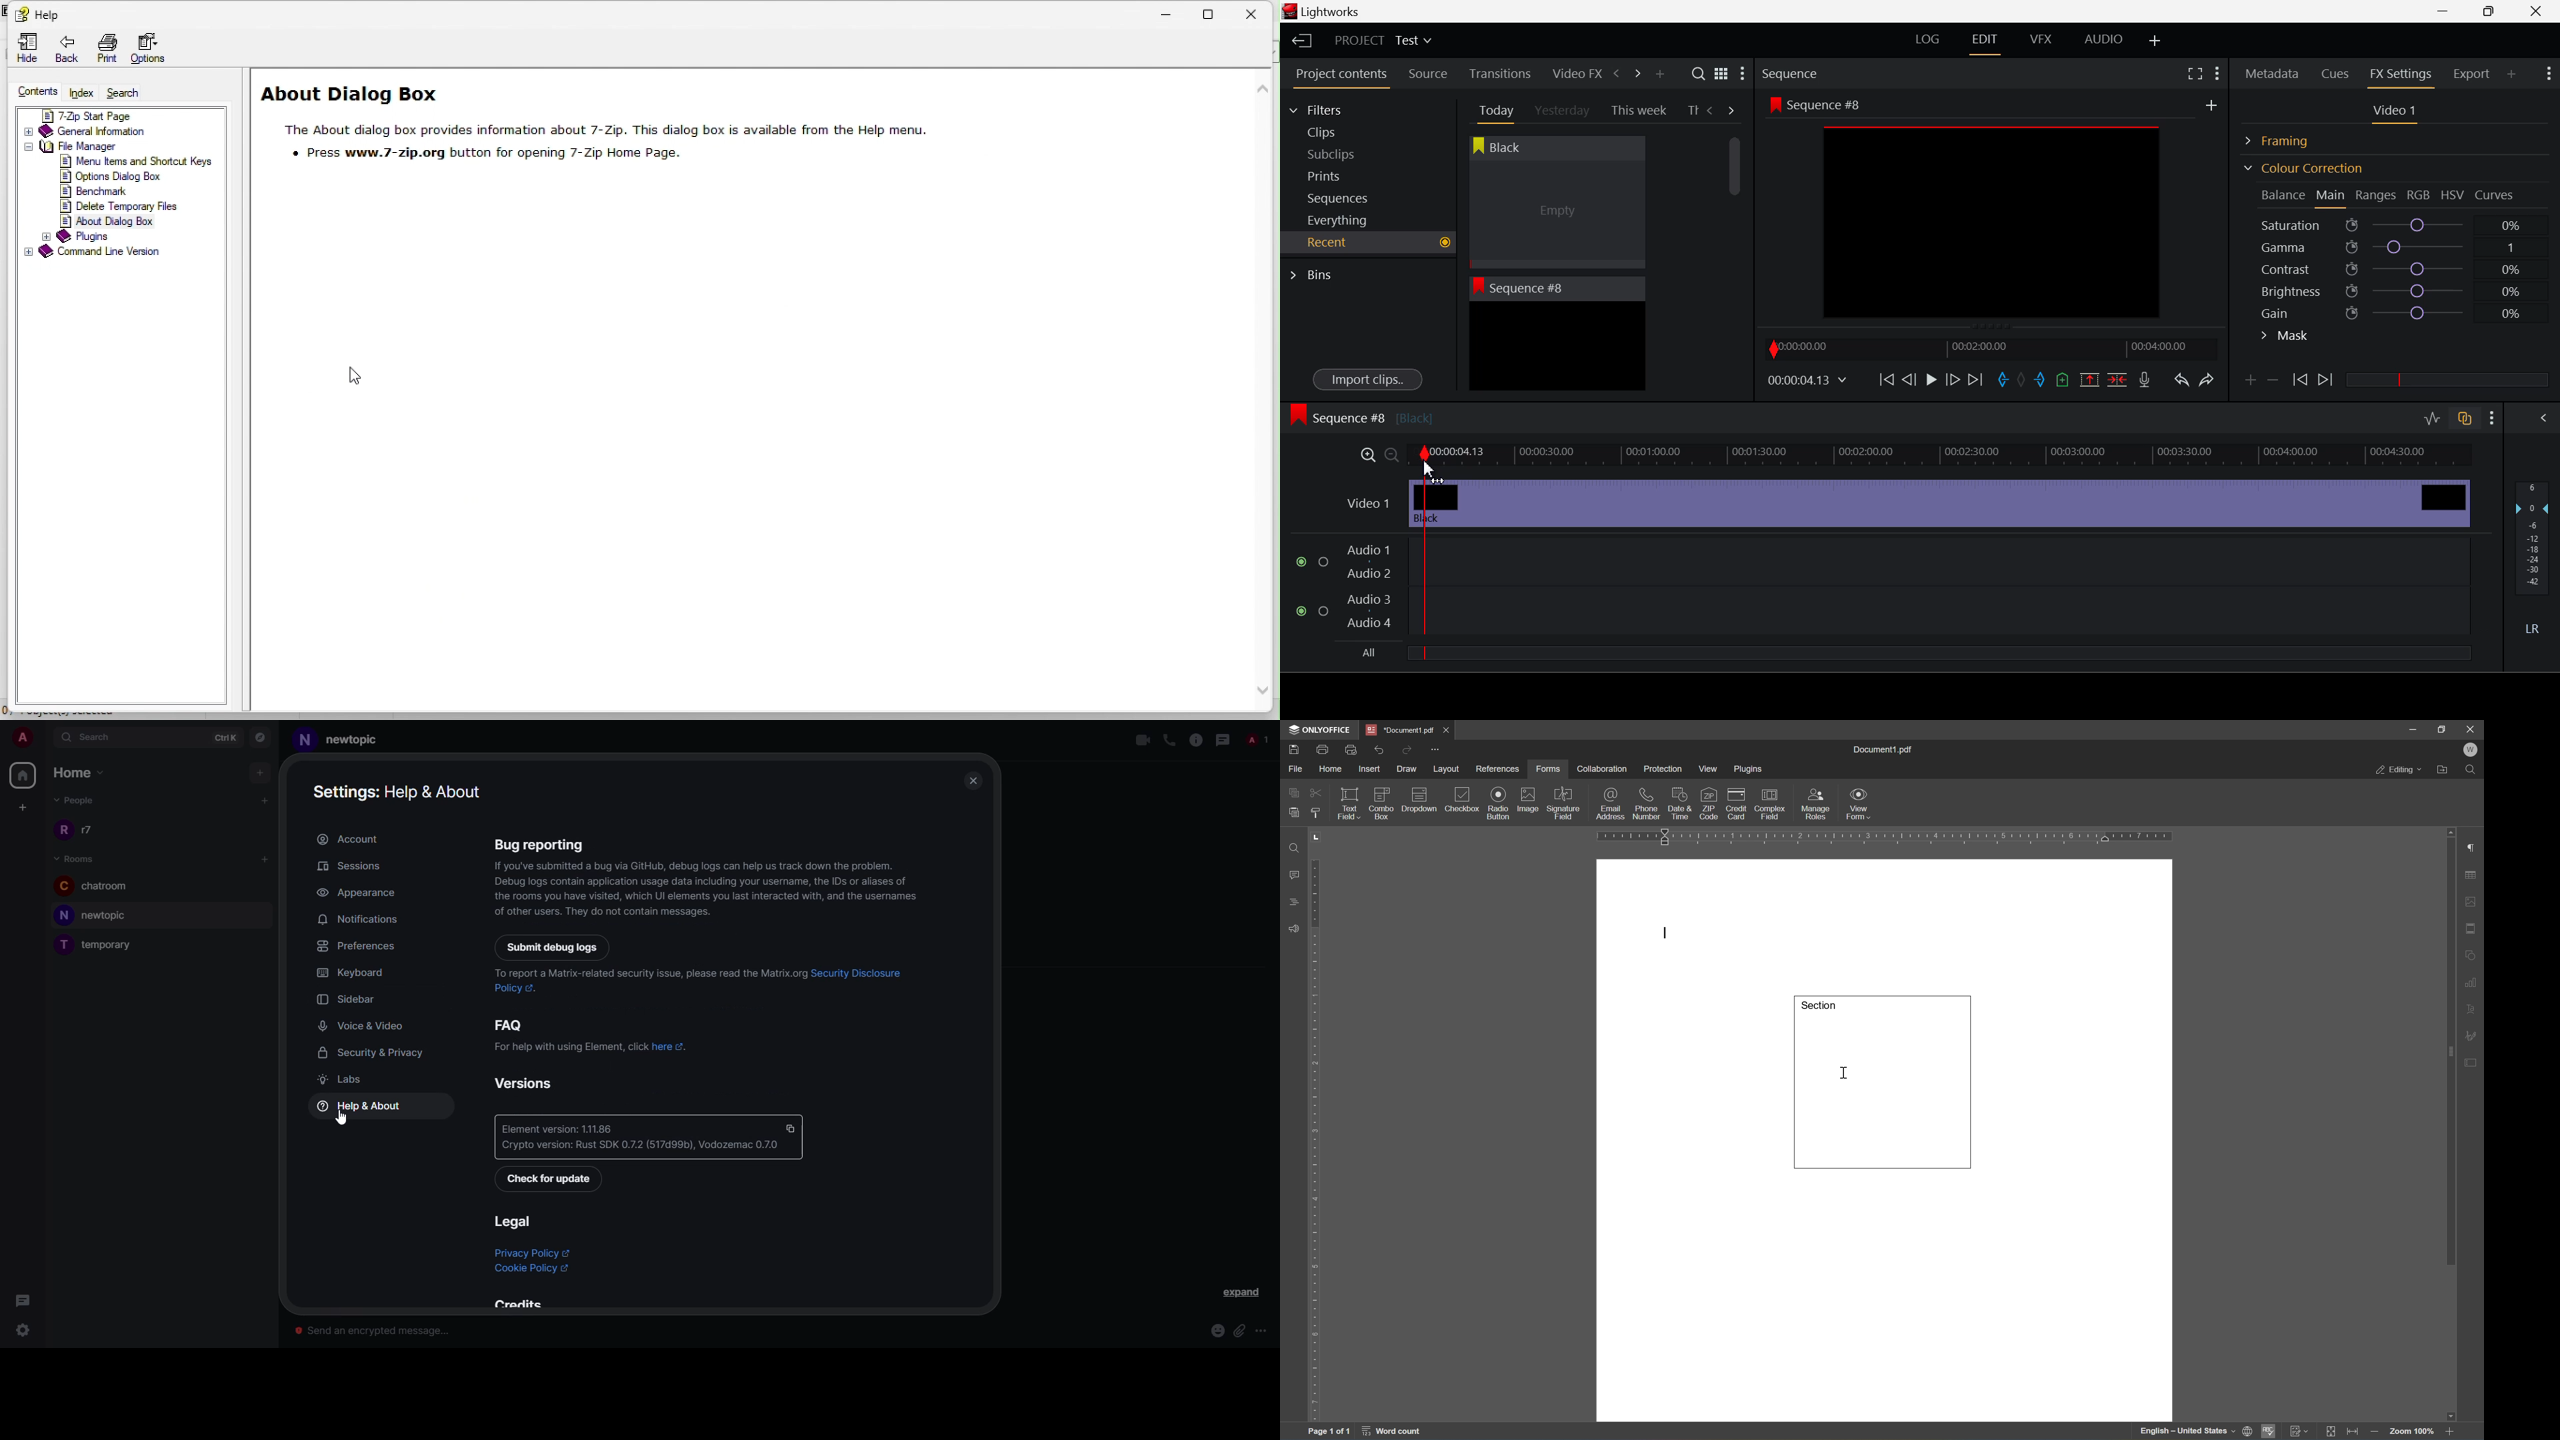 The height and width of the screenshot is (1456, 2576). Describe the element at coordinates (2397, 113) in the screenshot. I see `Video 1 Settings` at that location.